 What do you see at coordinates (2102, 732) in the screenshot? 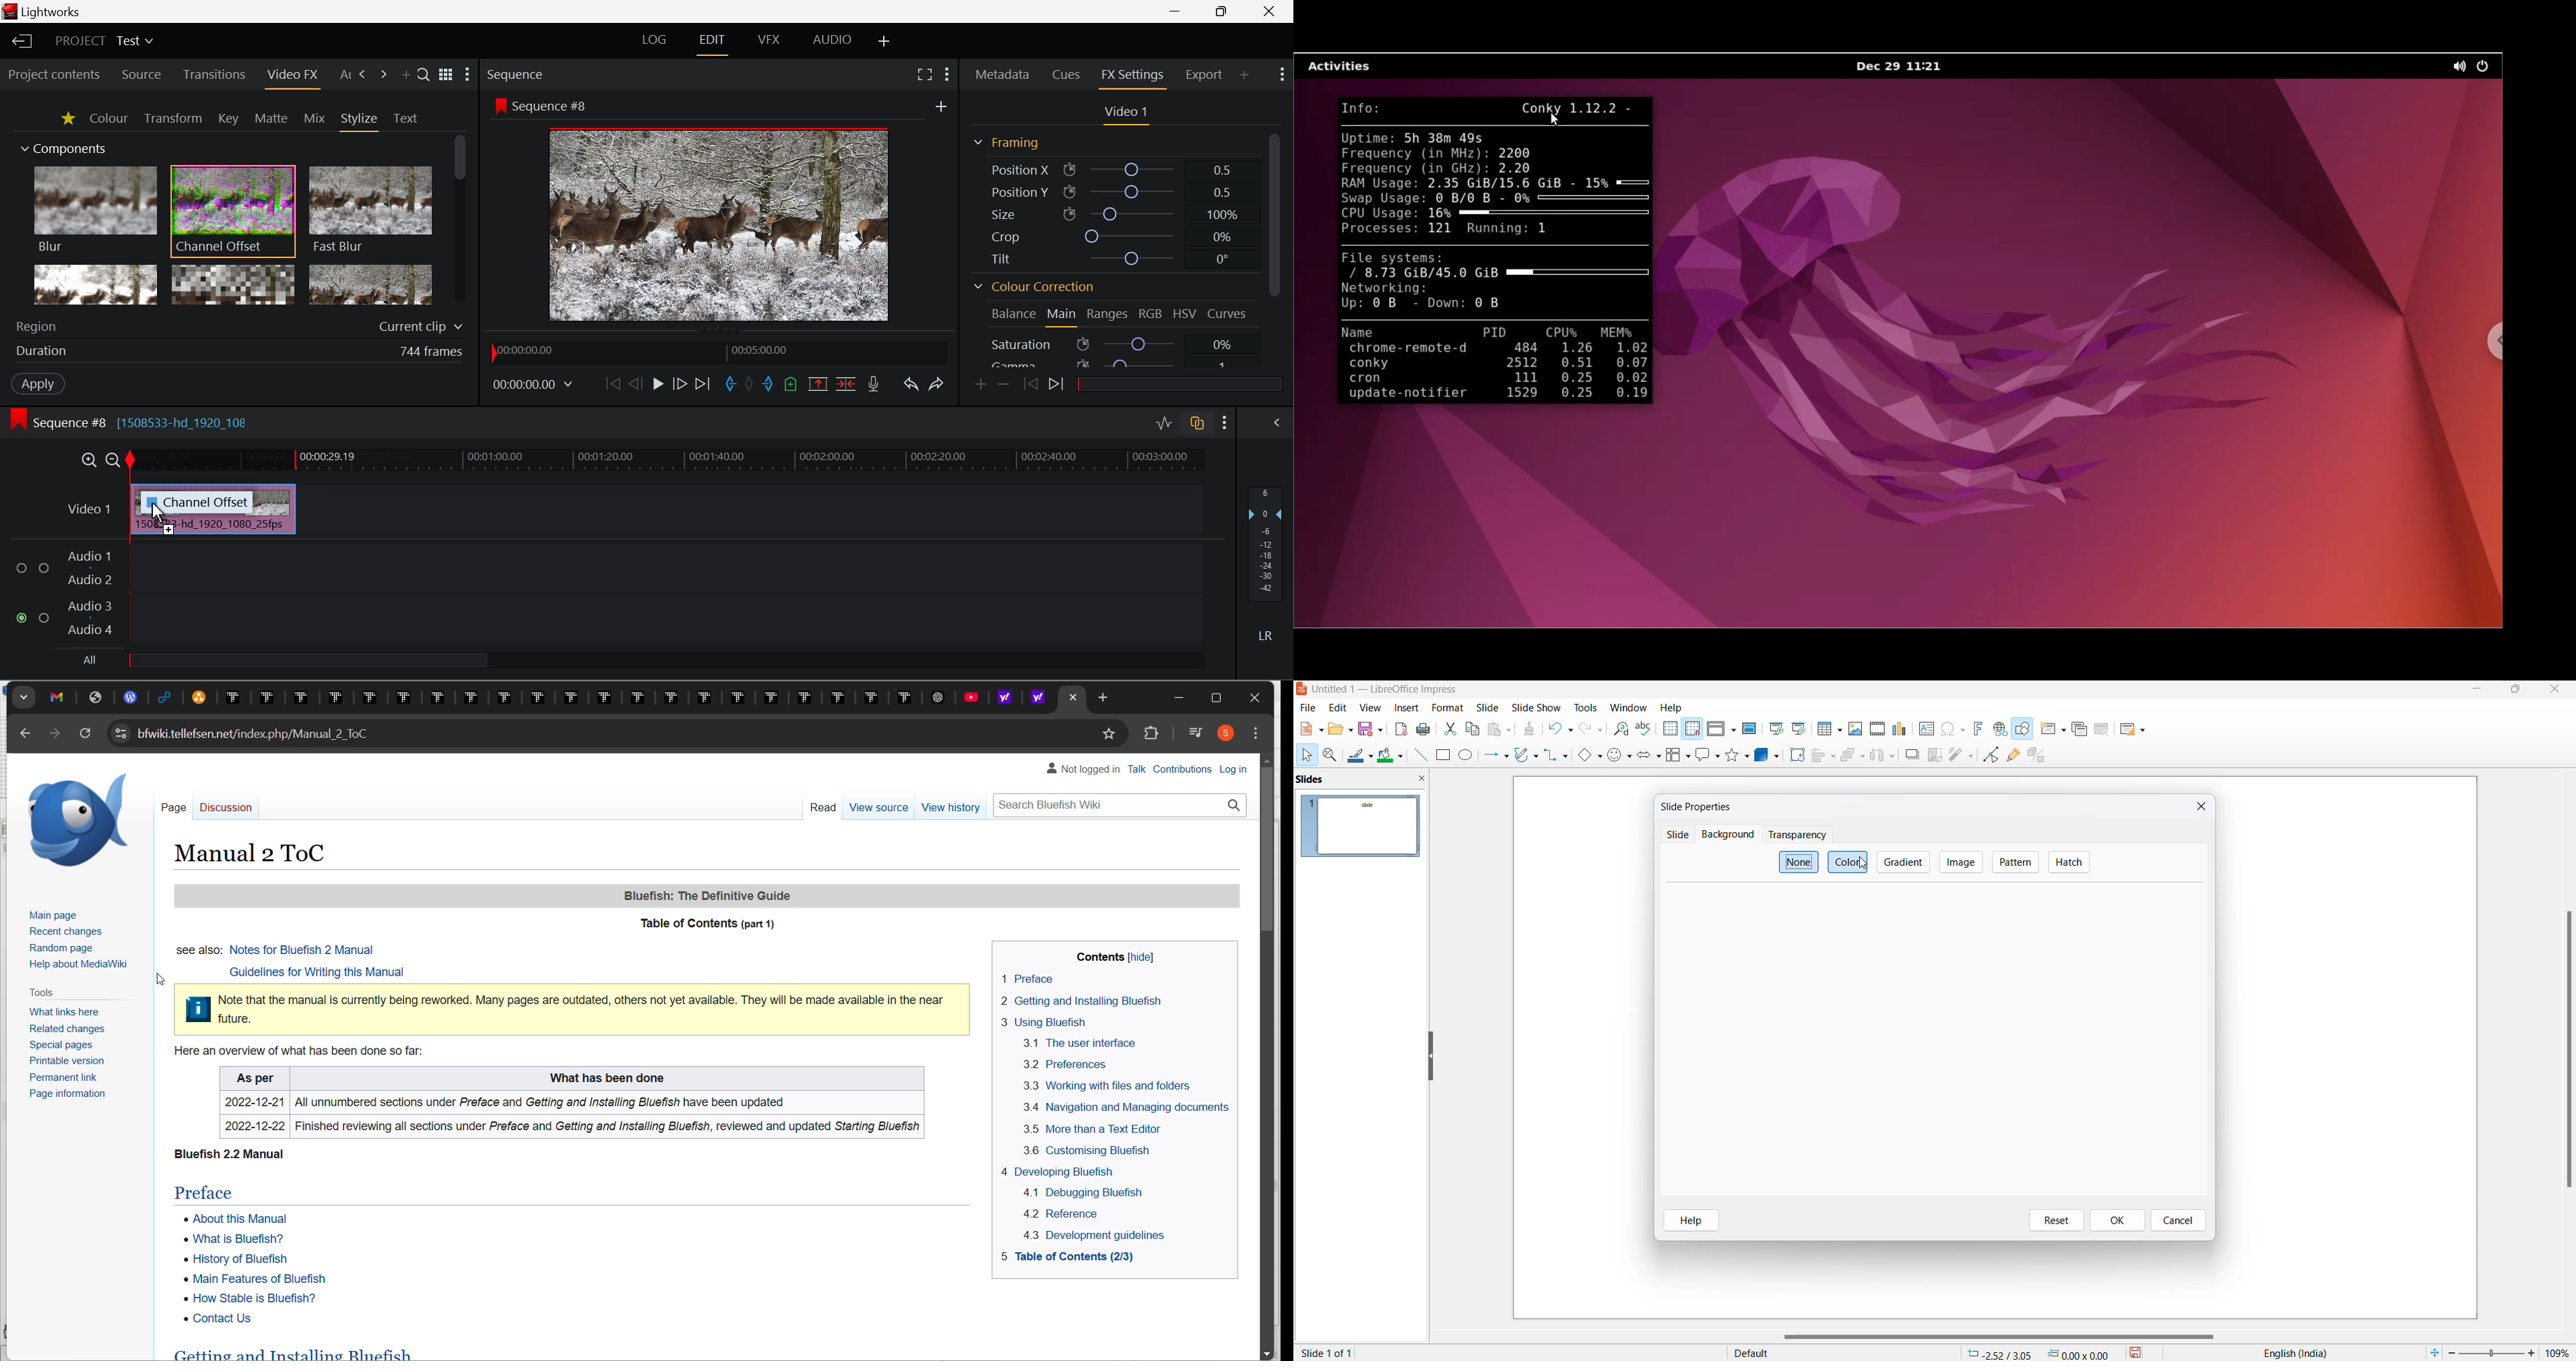
I see `delete slide` at bounding box center [2102, 732].